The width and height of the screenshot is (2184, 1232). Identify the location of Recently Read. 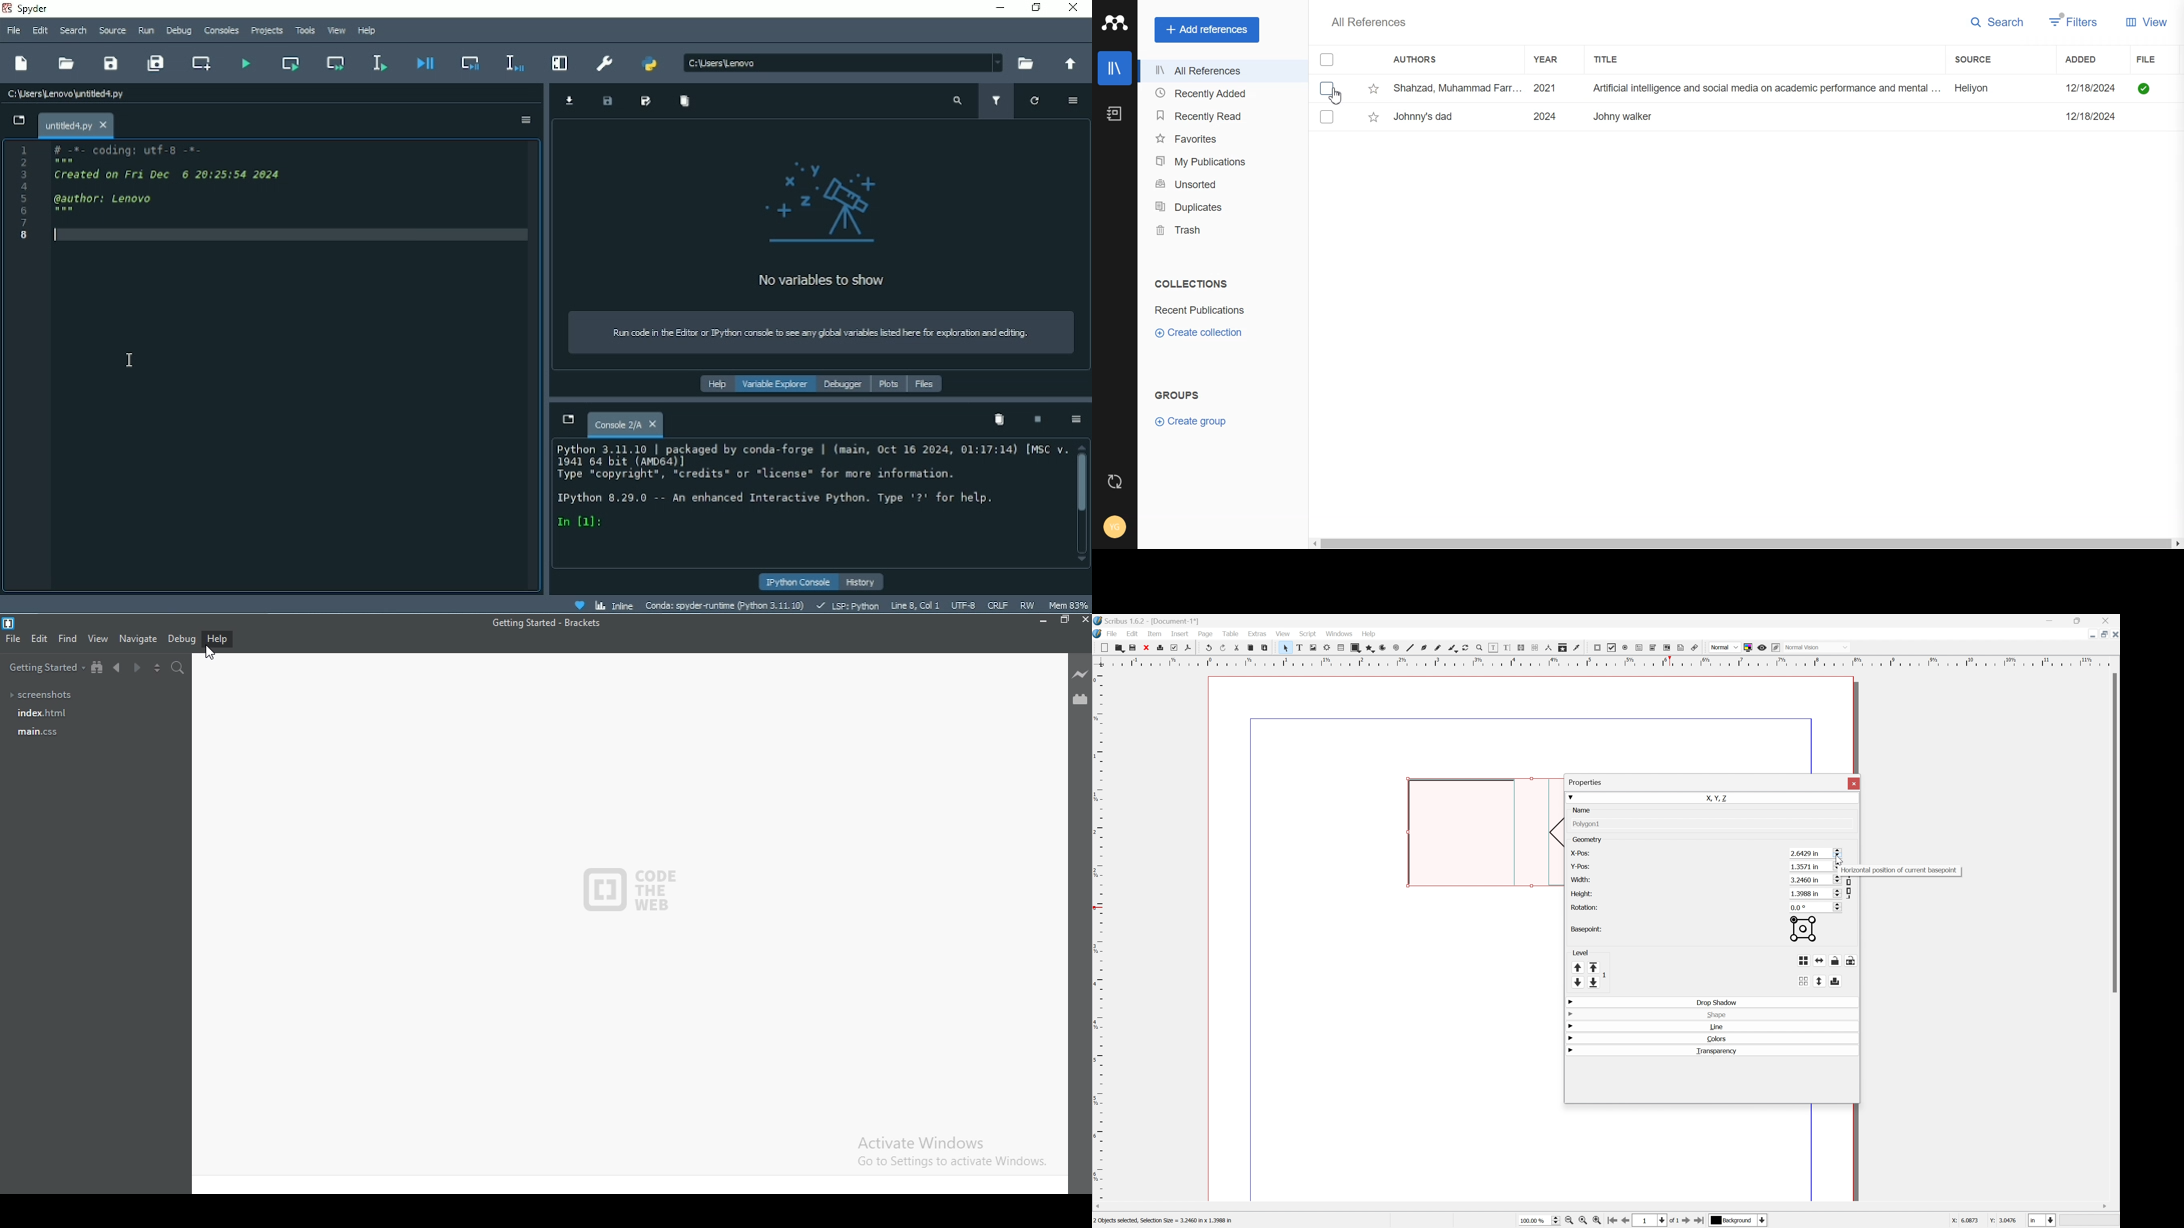
(1219, 116).